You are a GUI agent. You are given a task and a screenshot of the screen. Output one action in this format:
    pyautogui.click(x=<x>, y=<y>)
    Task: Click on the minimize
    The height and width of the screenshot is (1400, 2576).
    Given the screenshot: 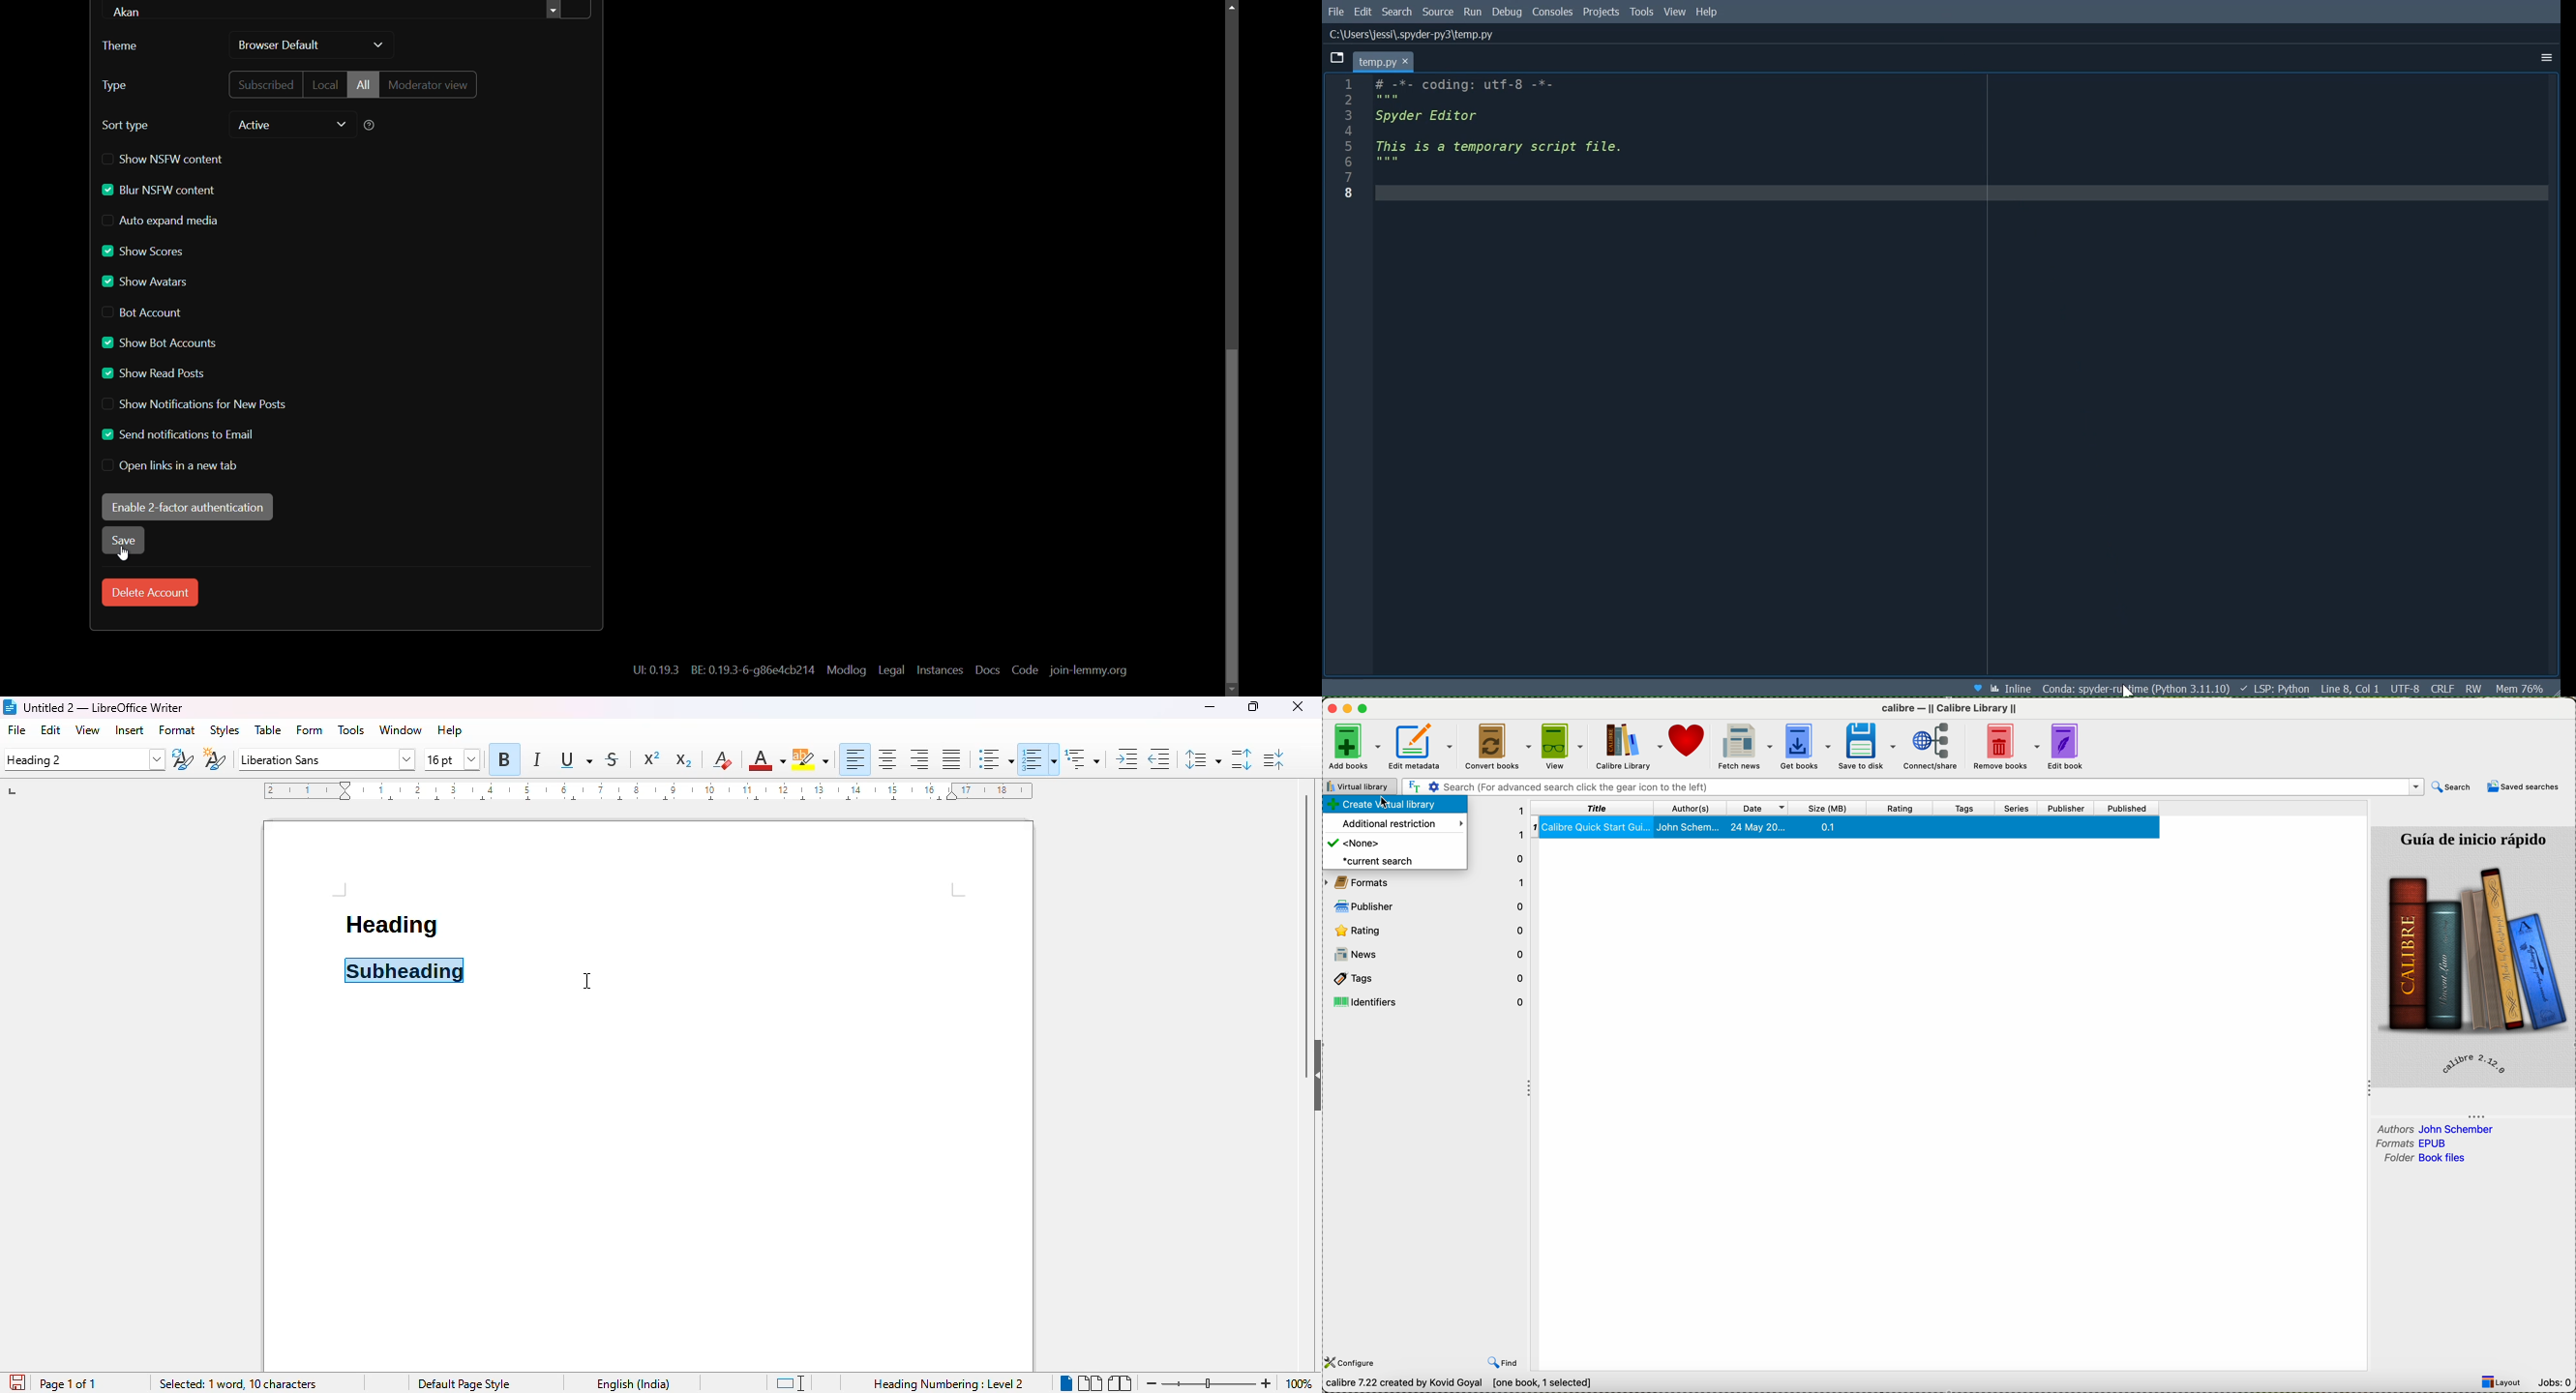 What is the action you would take?
    pyautogui.click(x=1348, y=709)
    